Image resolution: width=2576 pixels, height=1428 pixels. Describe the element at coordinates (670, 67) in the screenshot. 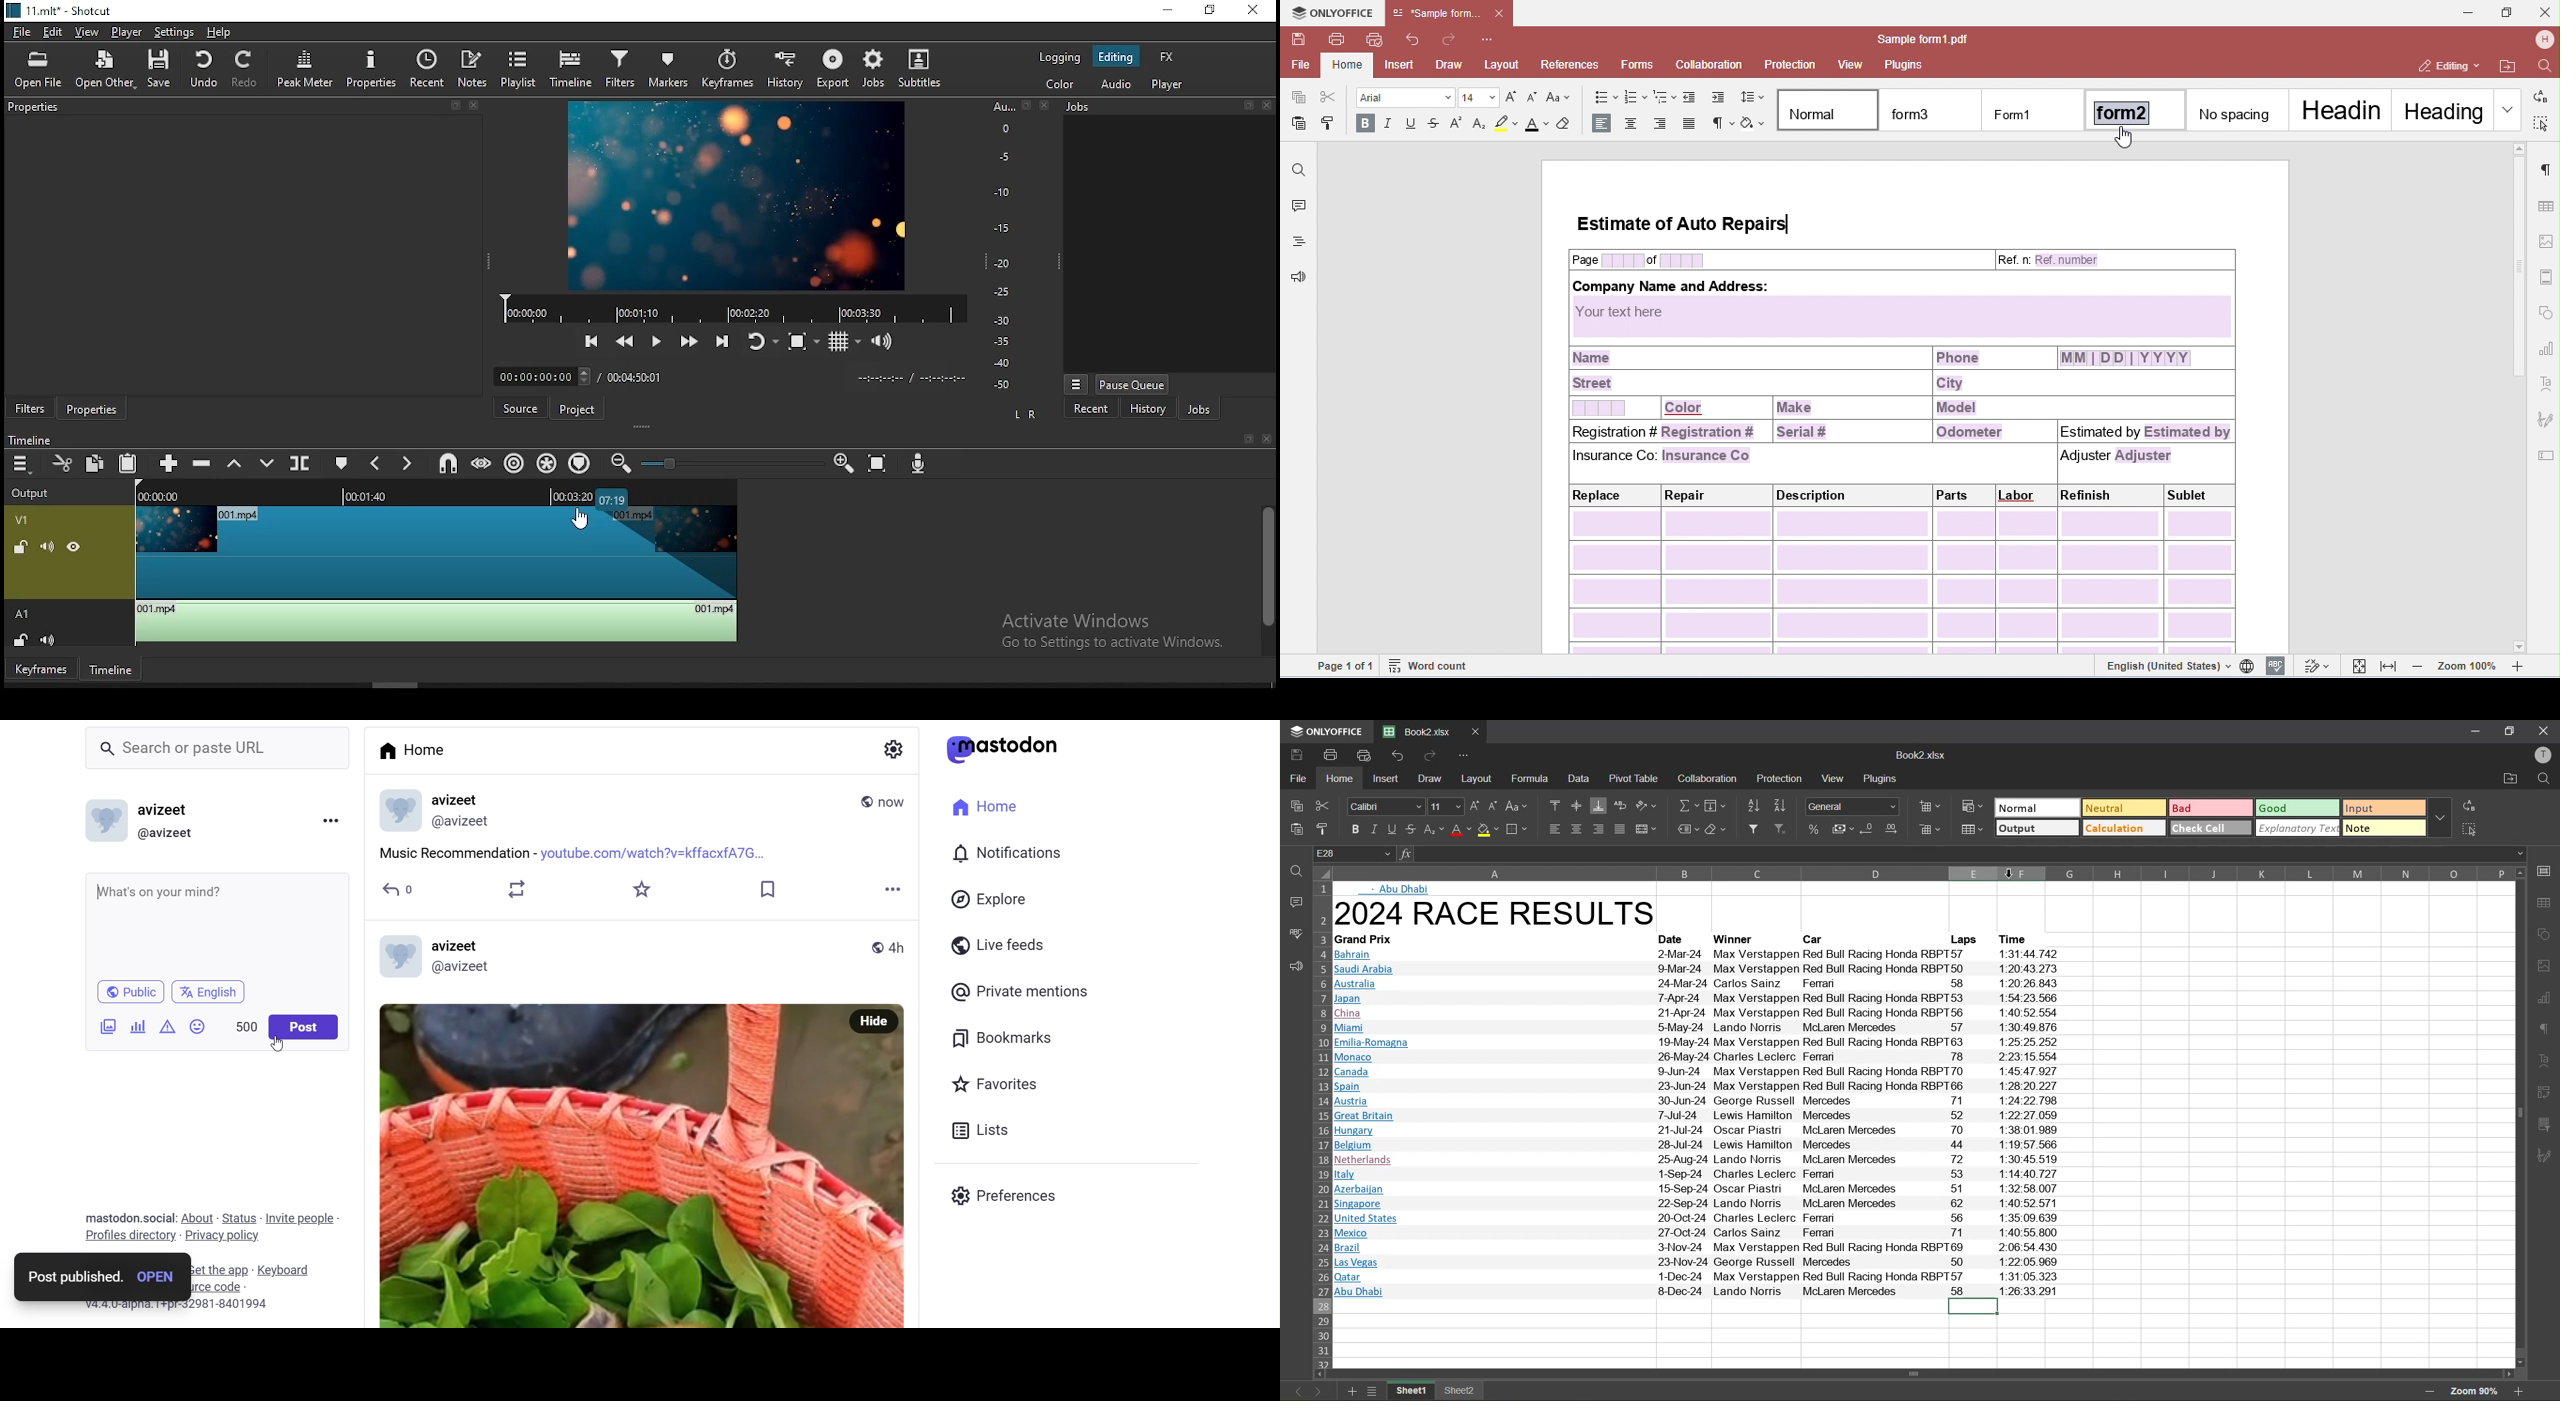

I see `markers` at that location.